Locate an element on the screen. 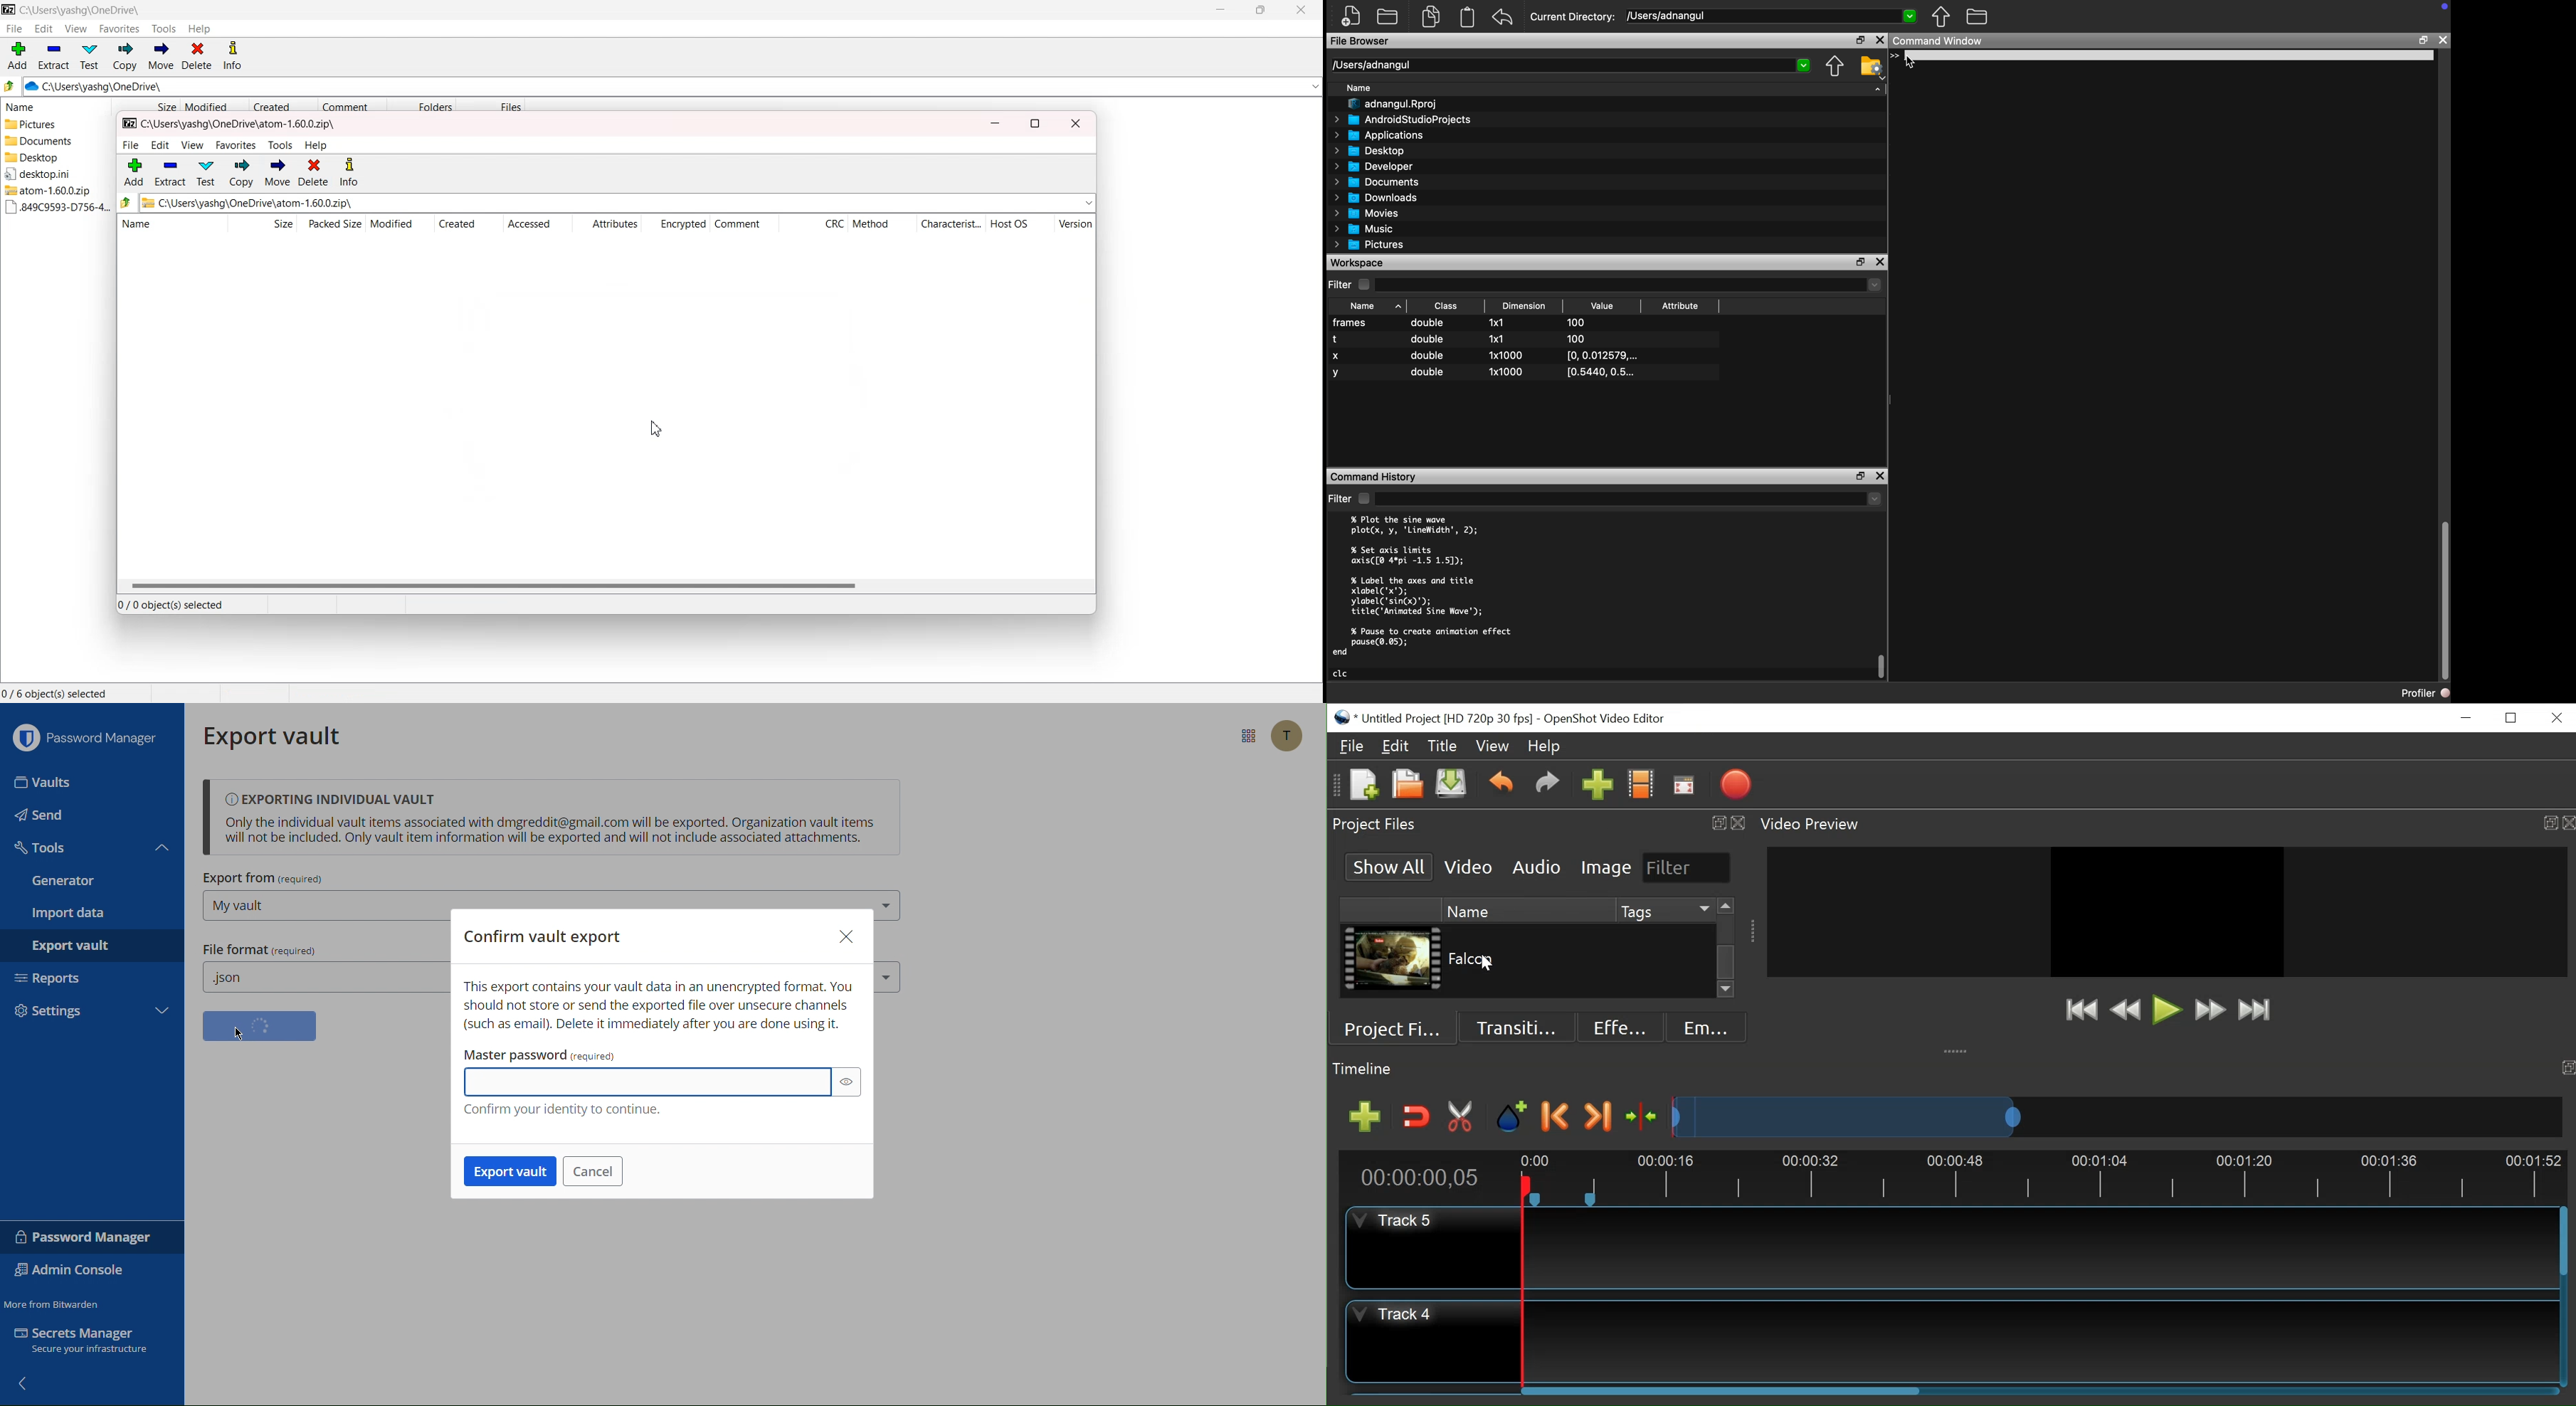 Image resolution: width=2576 pixels, height=1428 pixels. scroll is located at coordinates (1882, 666).